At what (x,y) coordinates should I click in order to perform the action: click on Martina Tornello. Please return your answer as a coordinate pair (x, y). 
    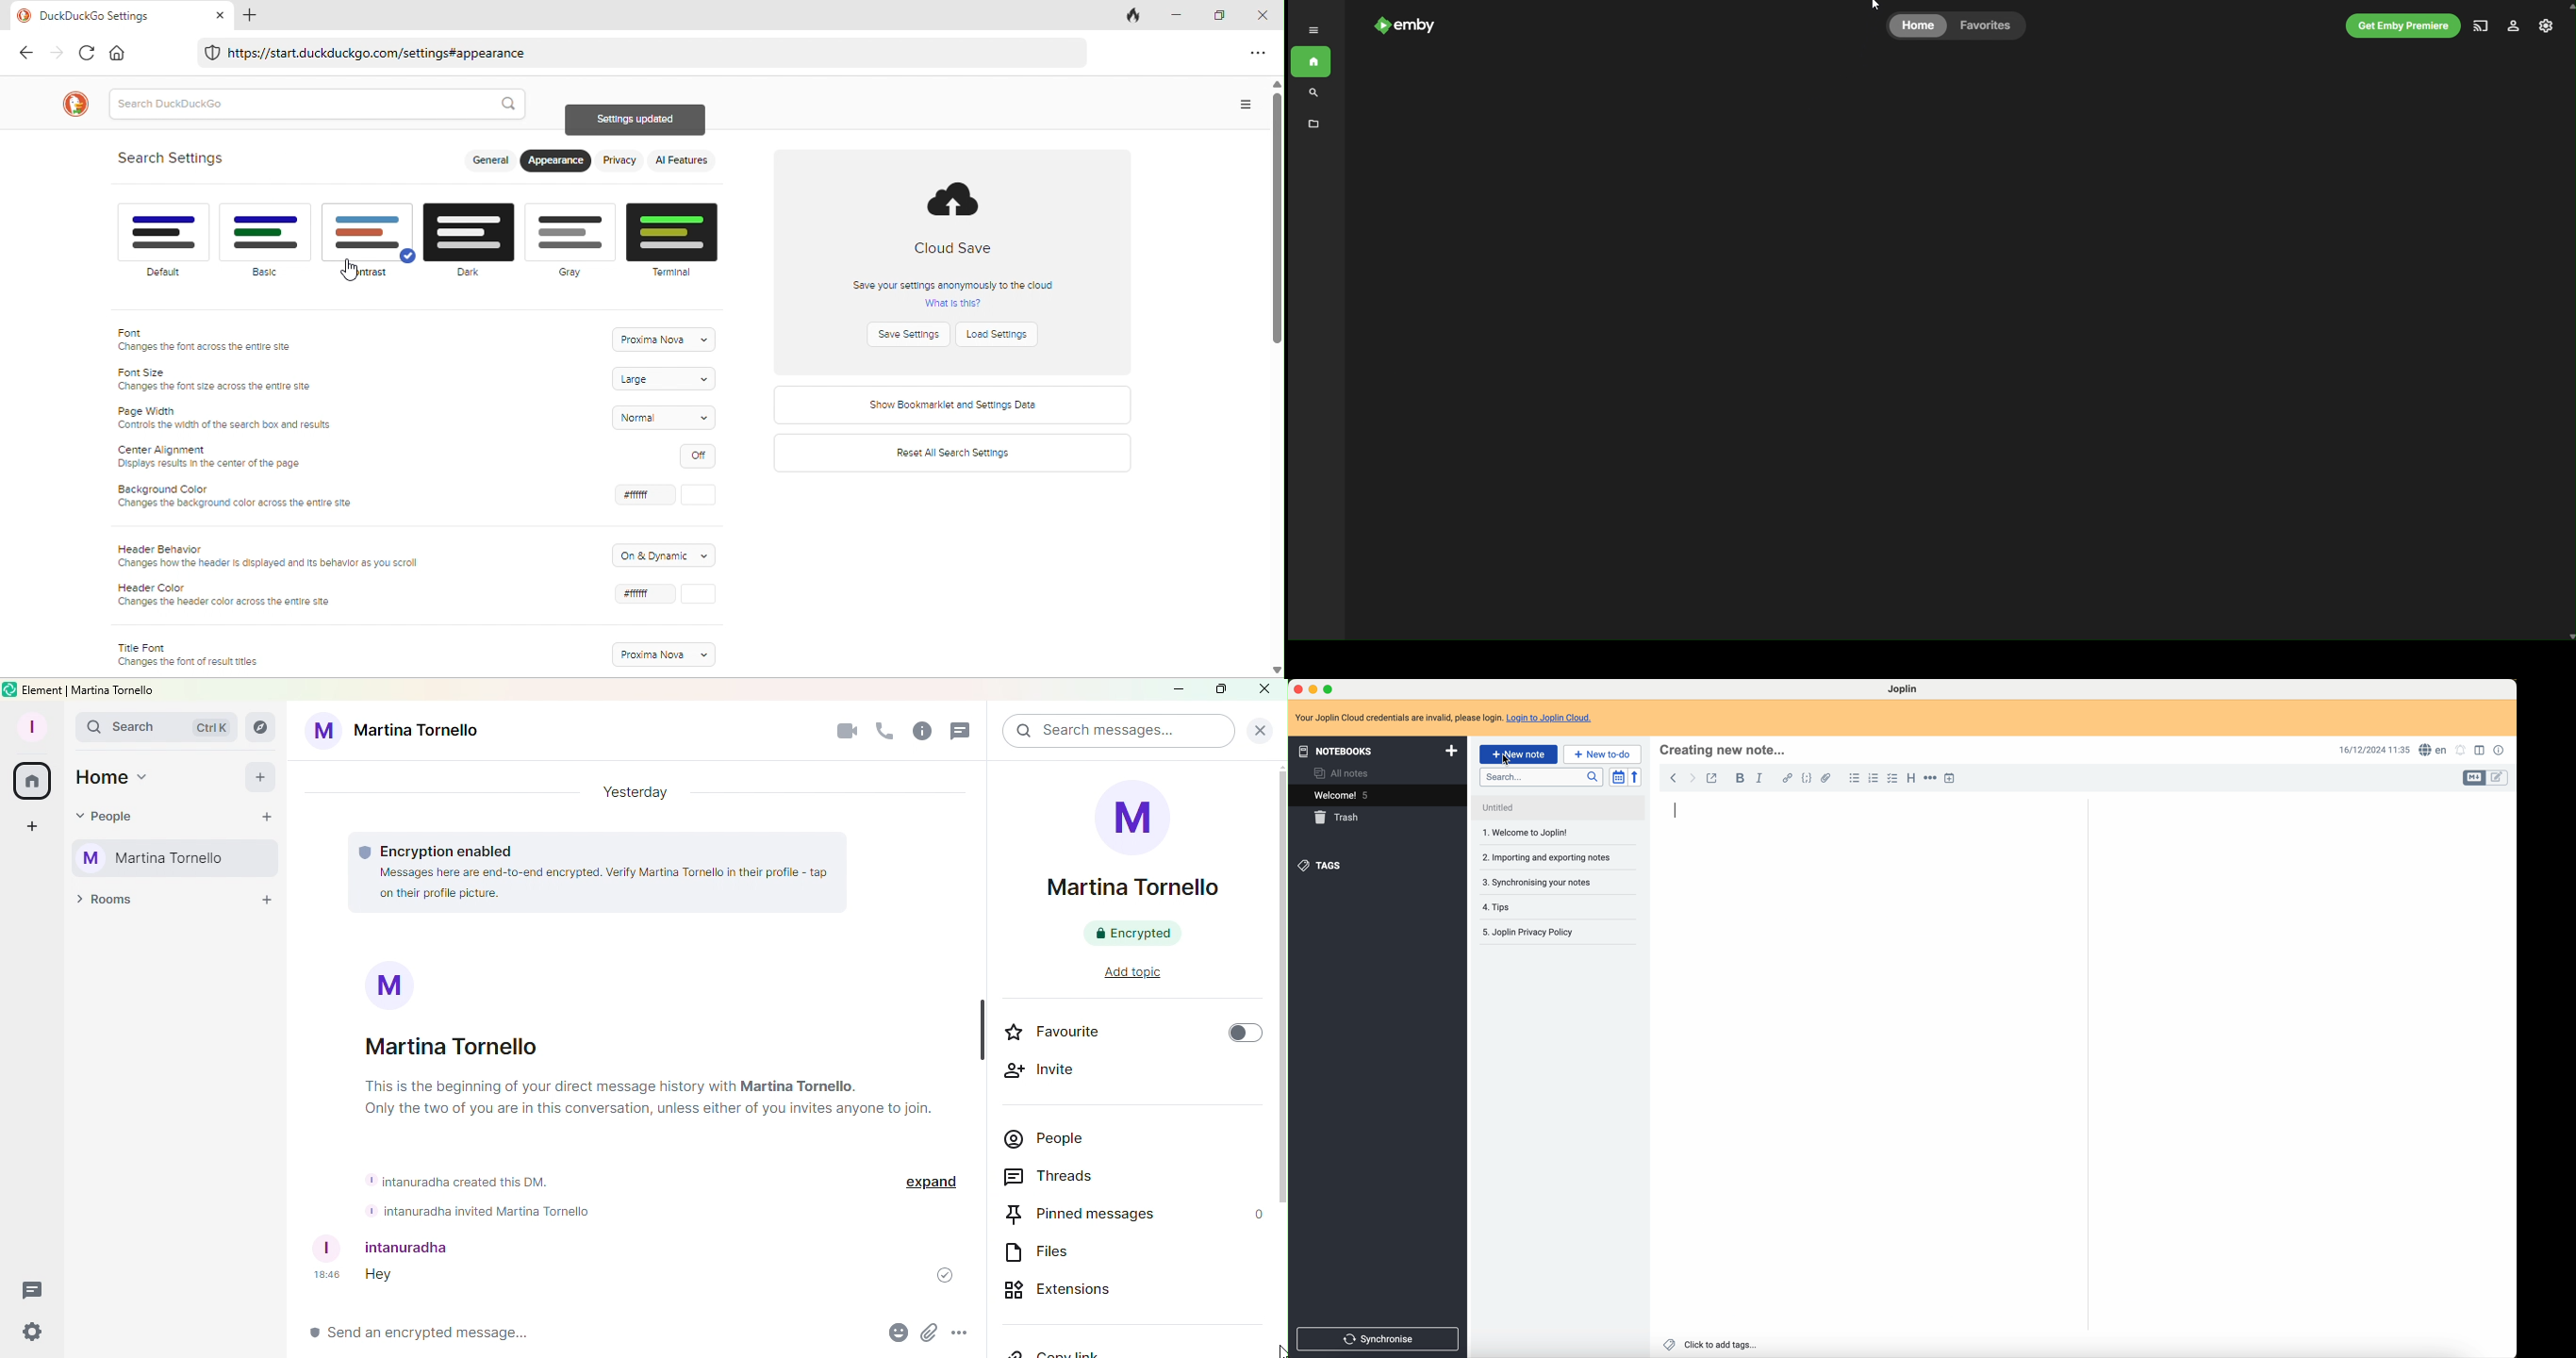
    Looking at the image, I should click on (170, 855).